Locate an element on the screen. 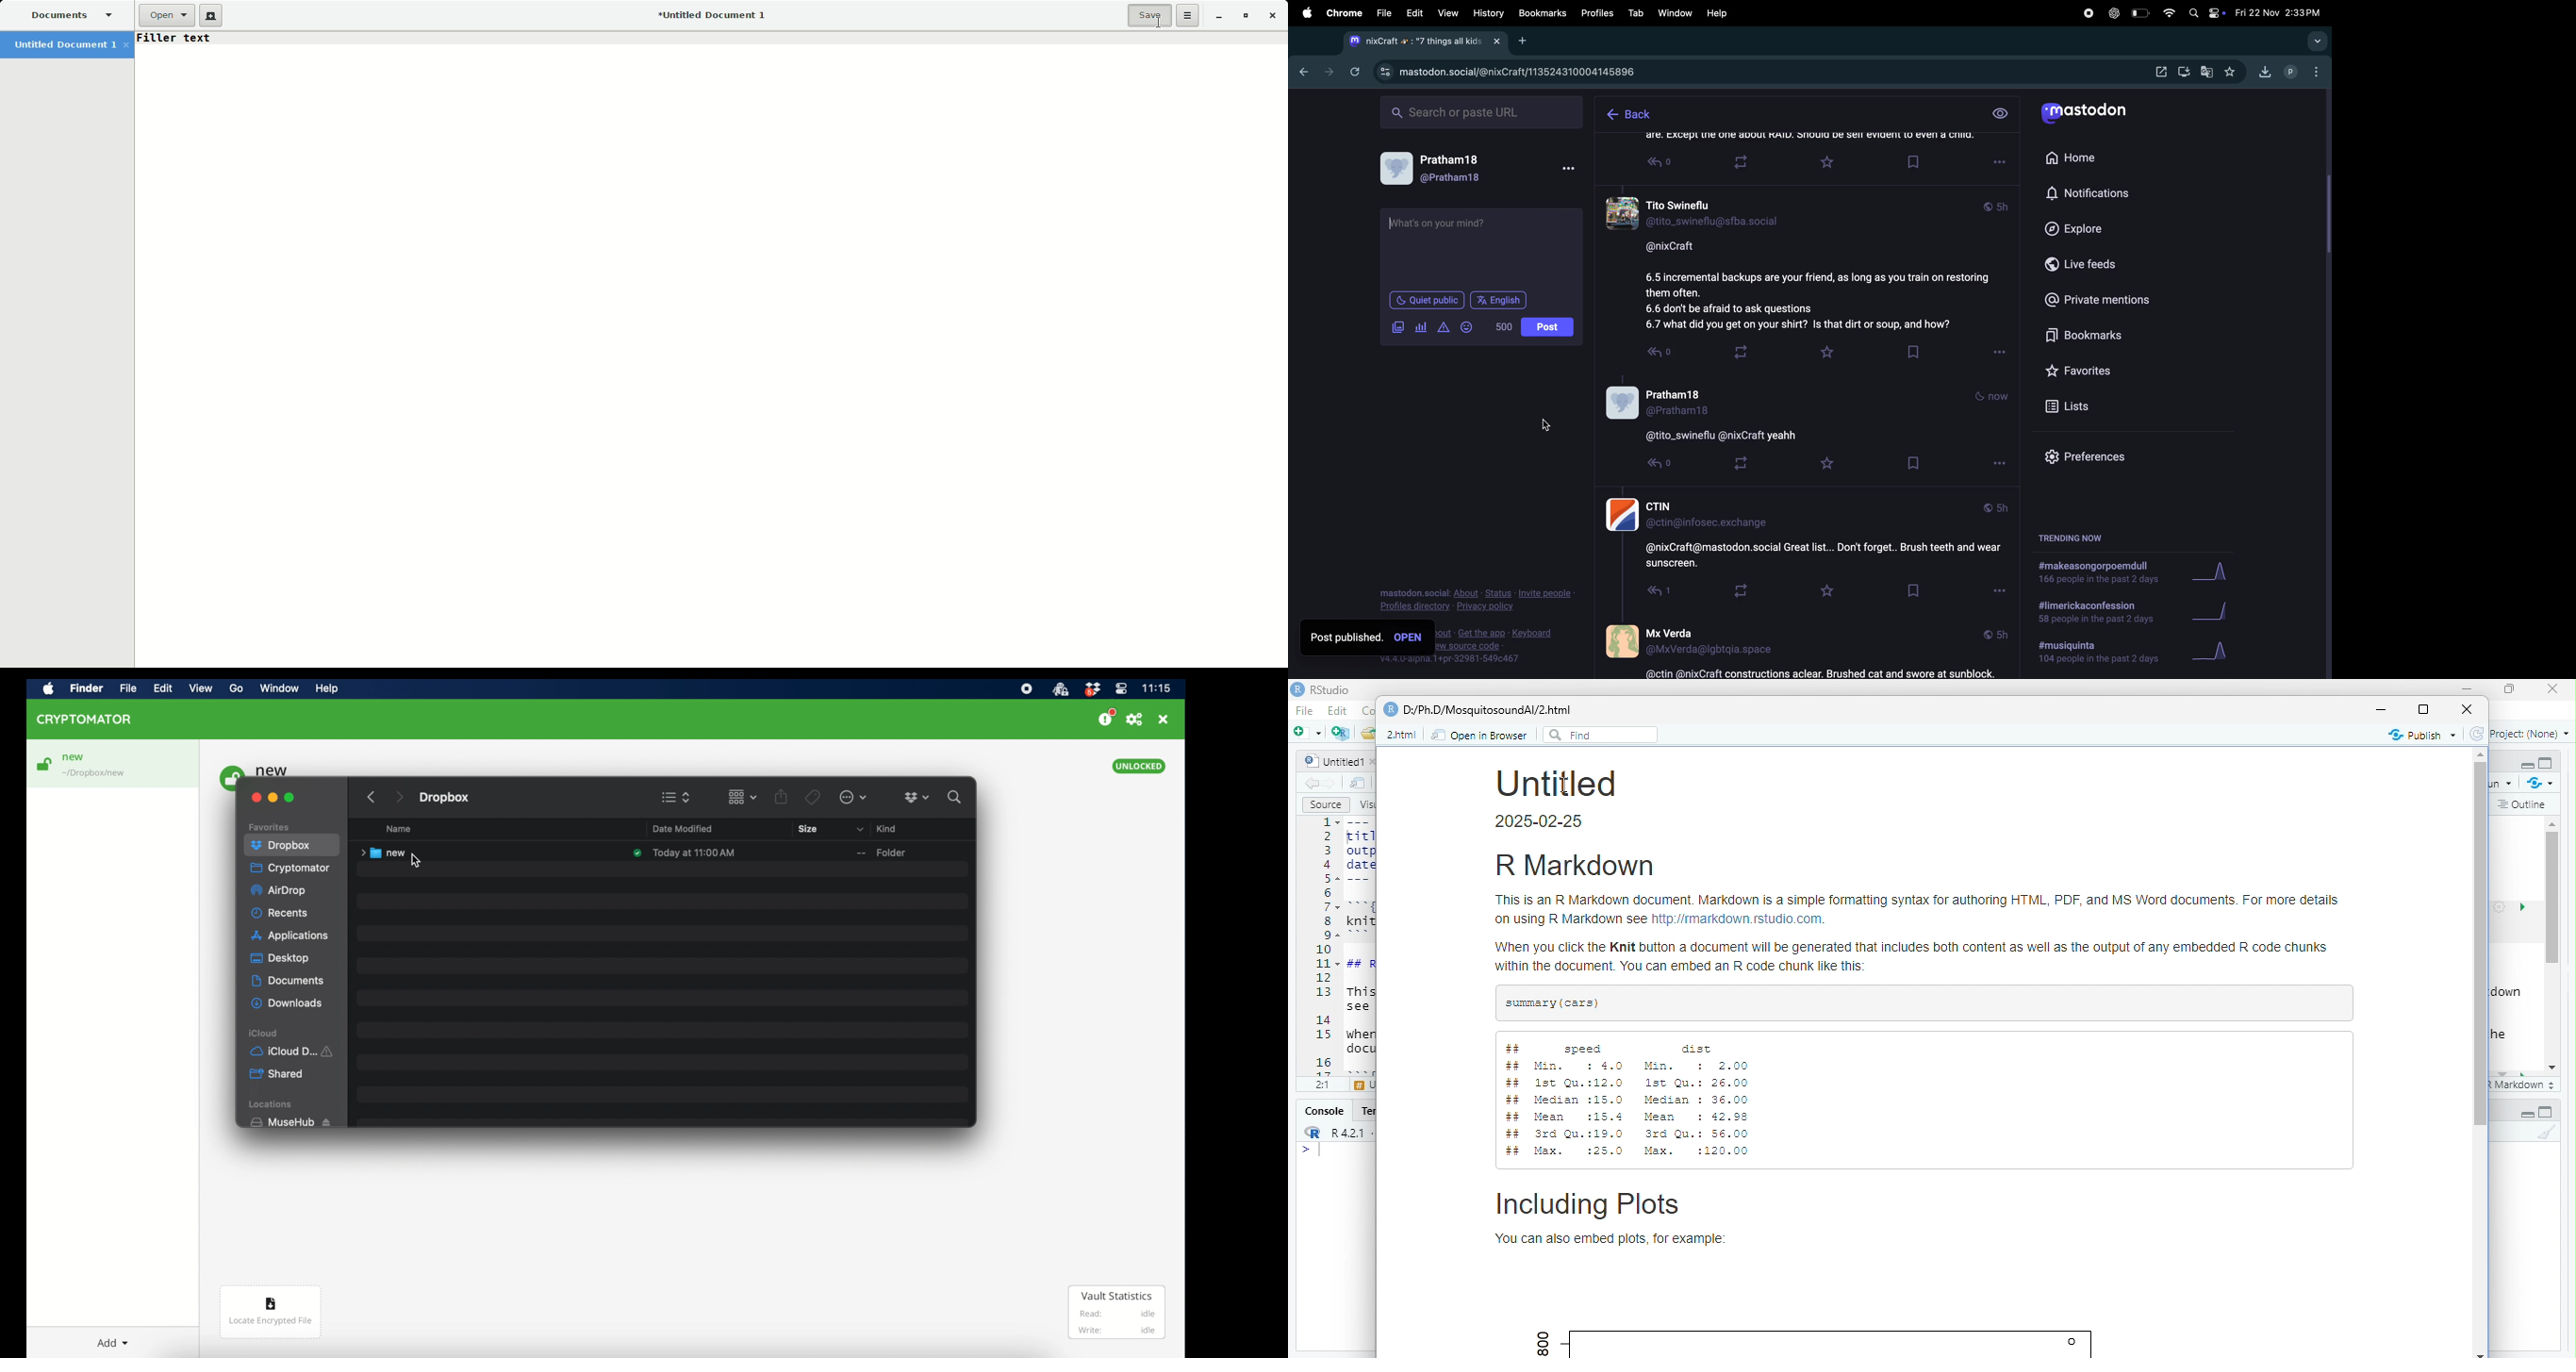  Loop is located at coordinates (1750, 163).